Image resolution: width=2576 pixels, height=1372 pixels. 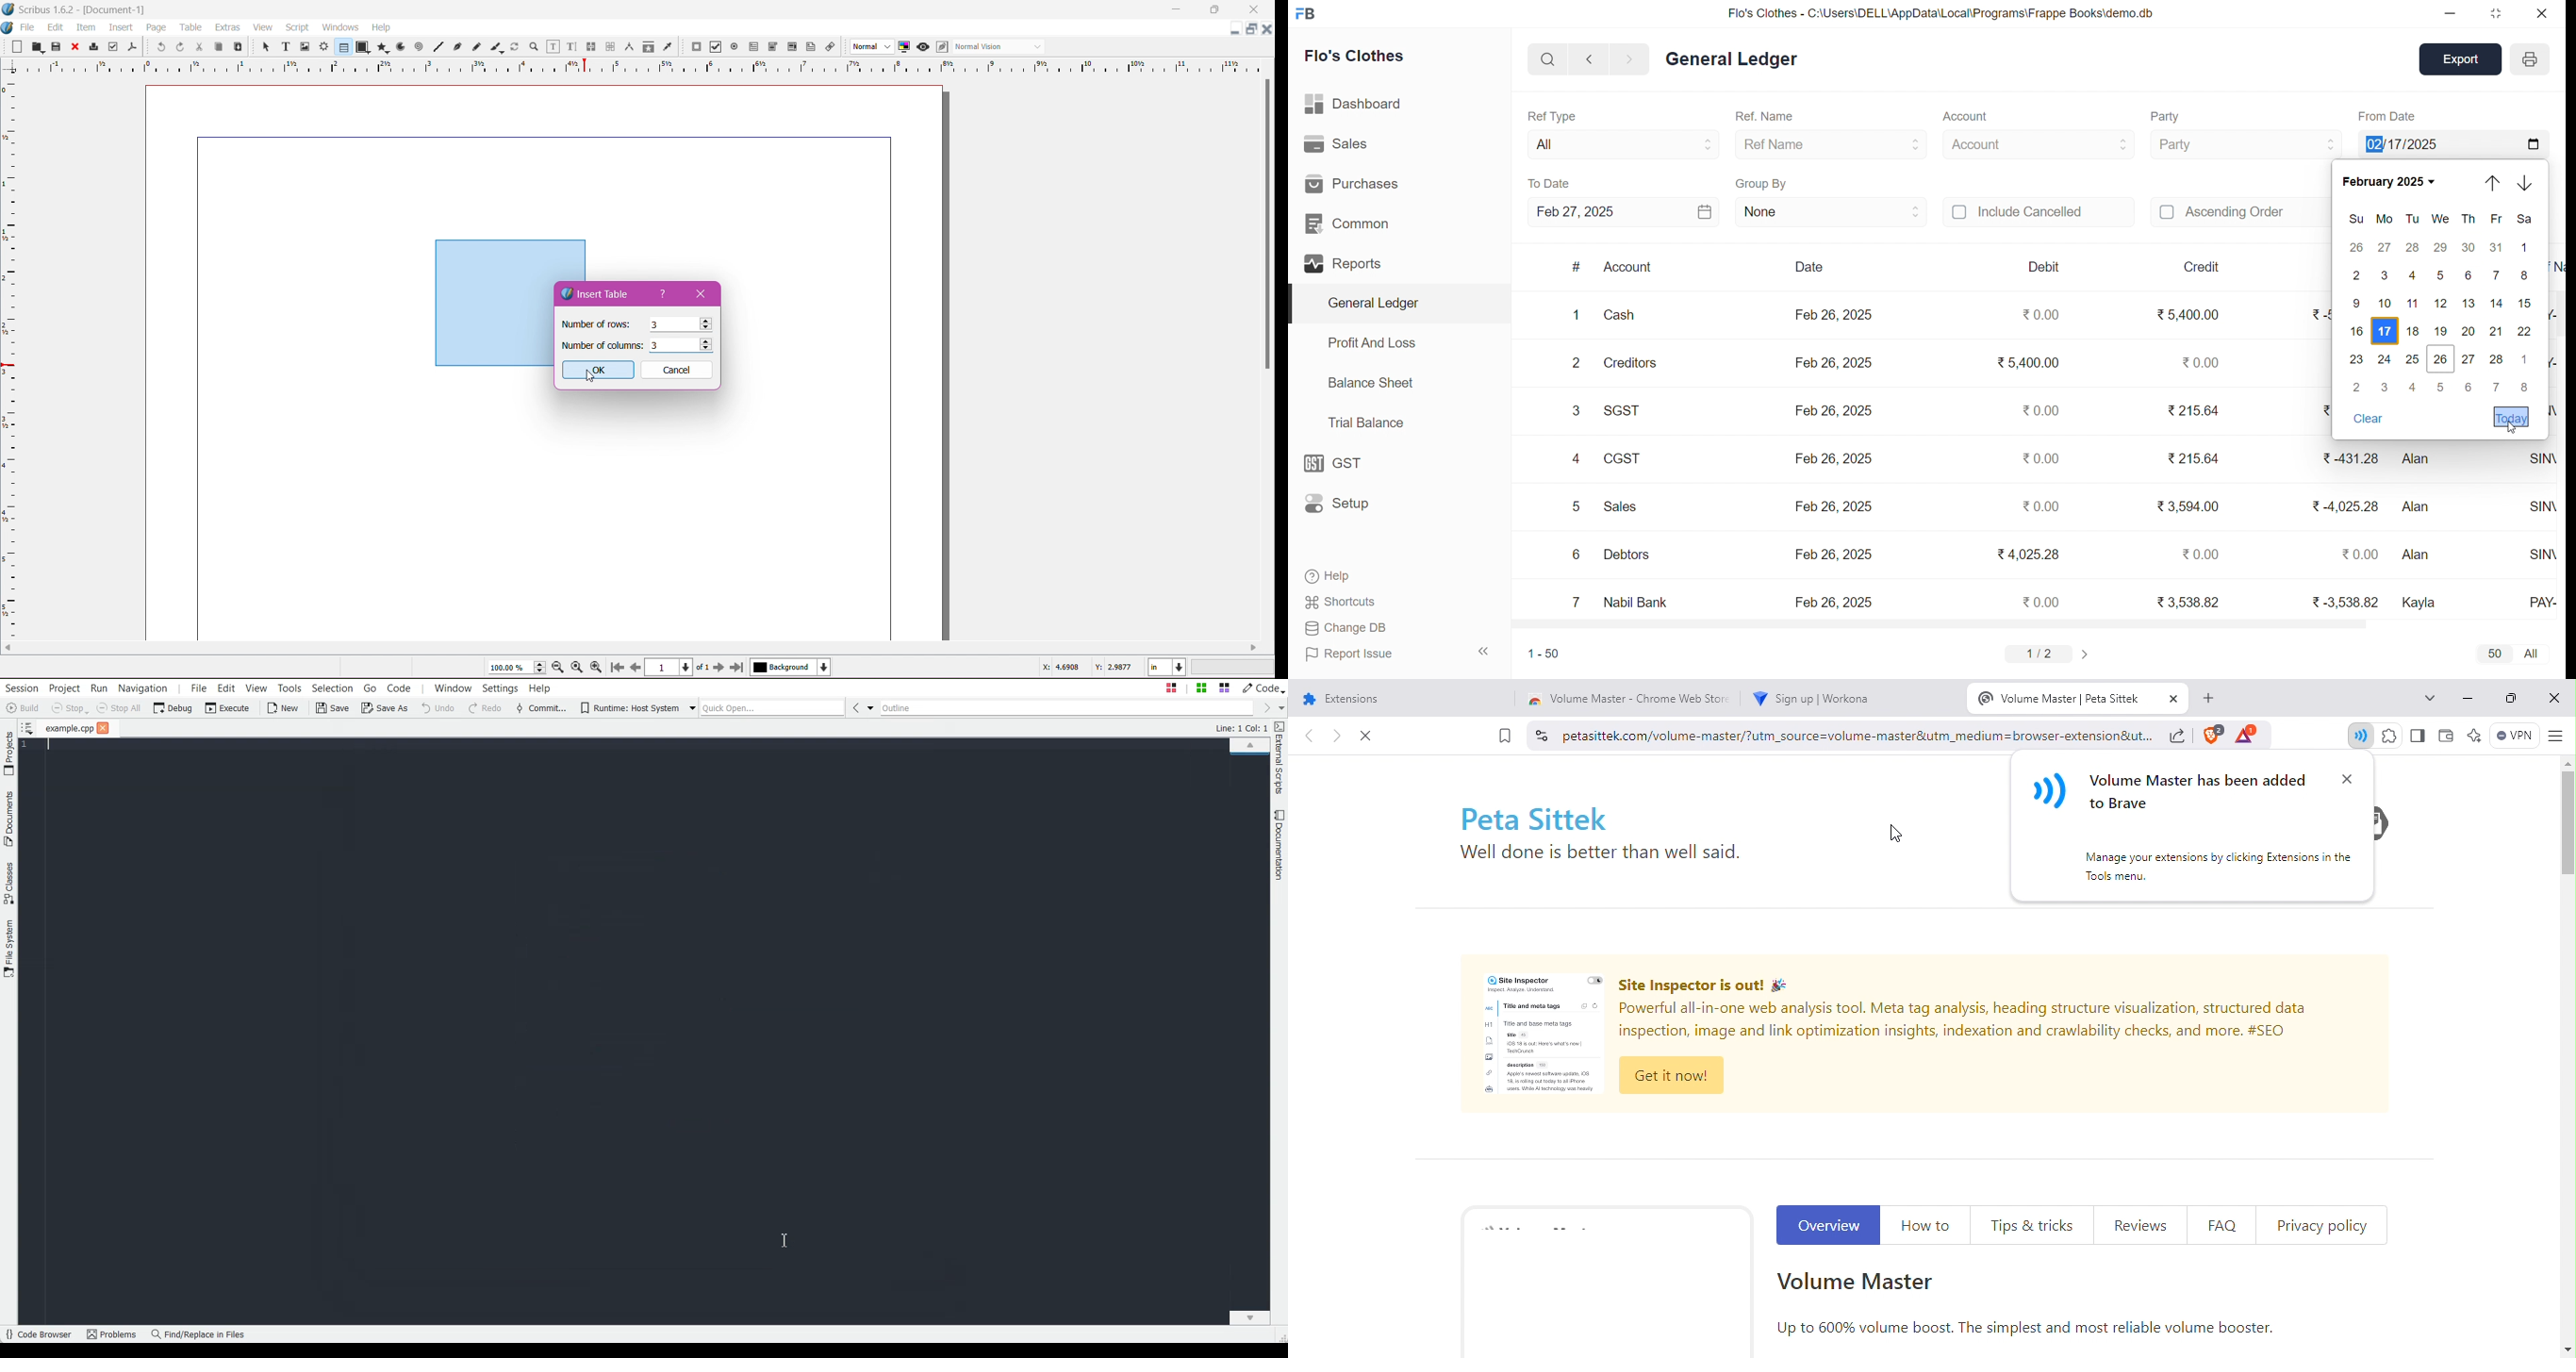 What do you see at coordinates (1622, 458) in the screenshot?
I see `CGST` at bounding box center [1622, 458].